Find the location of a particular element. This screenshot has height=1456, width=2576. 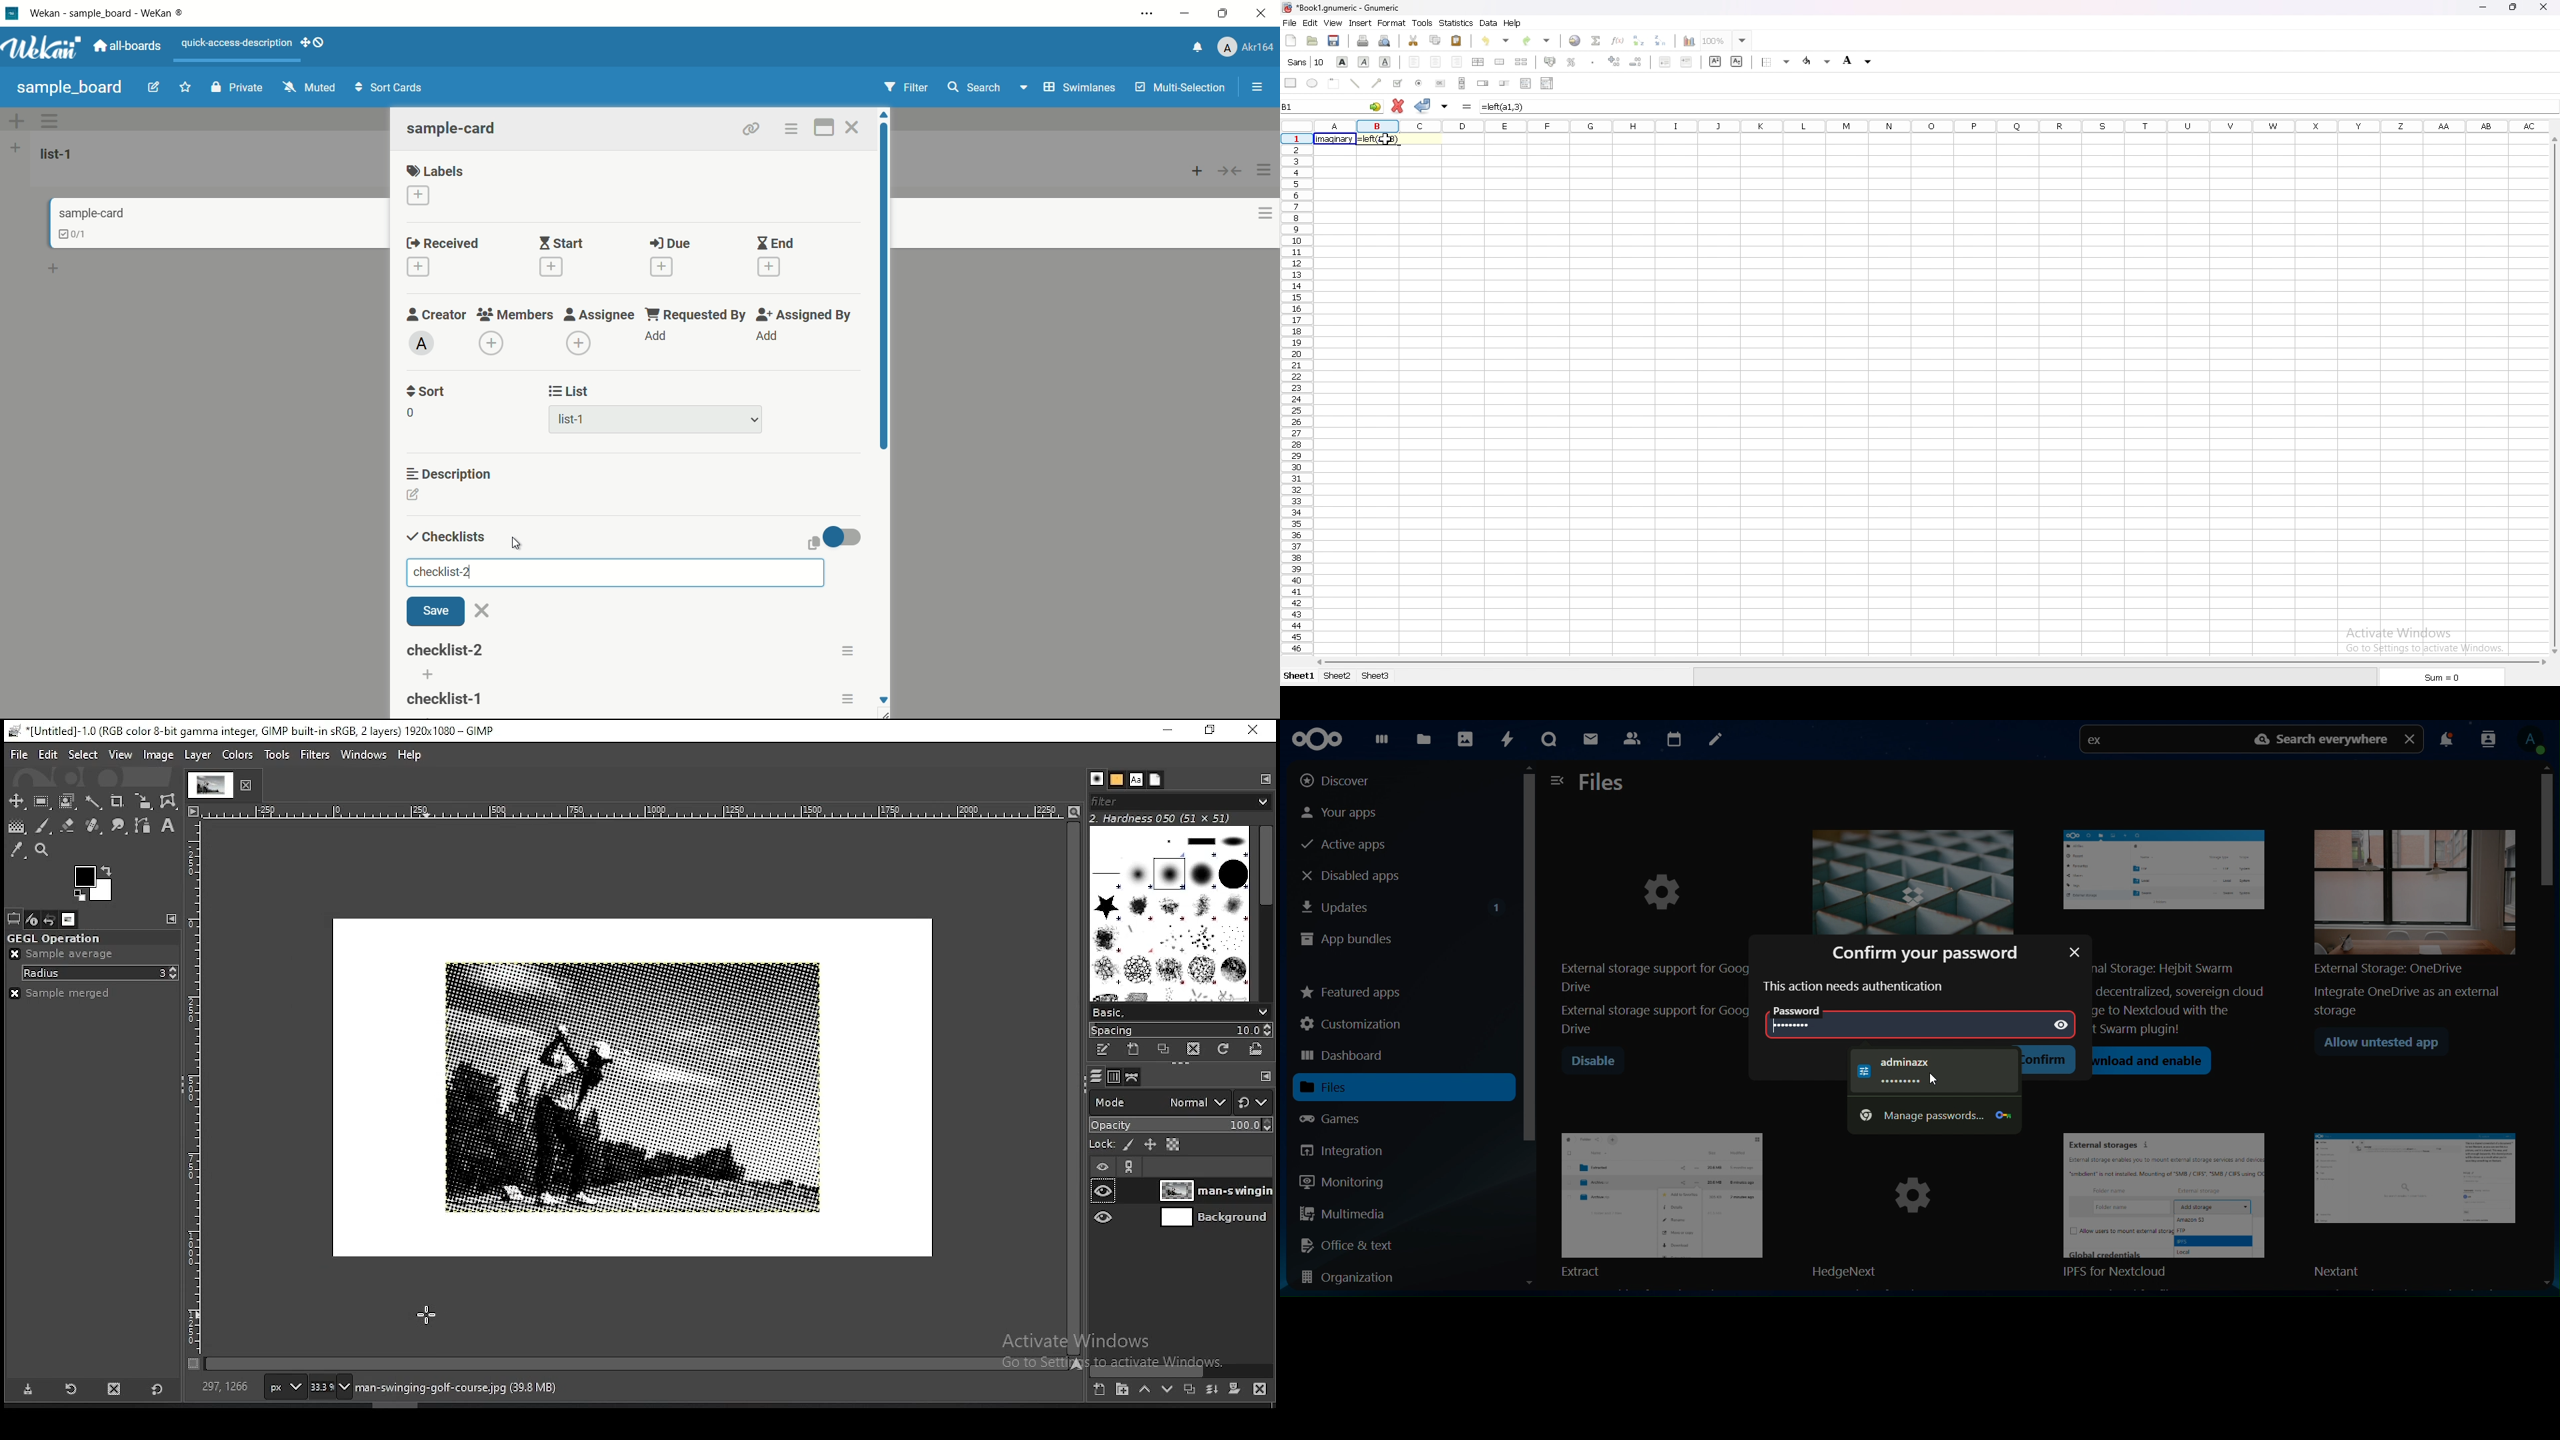

image (halftone) is located at coordinates (633, 1087).